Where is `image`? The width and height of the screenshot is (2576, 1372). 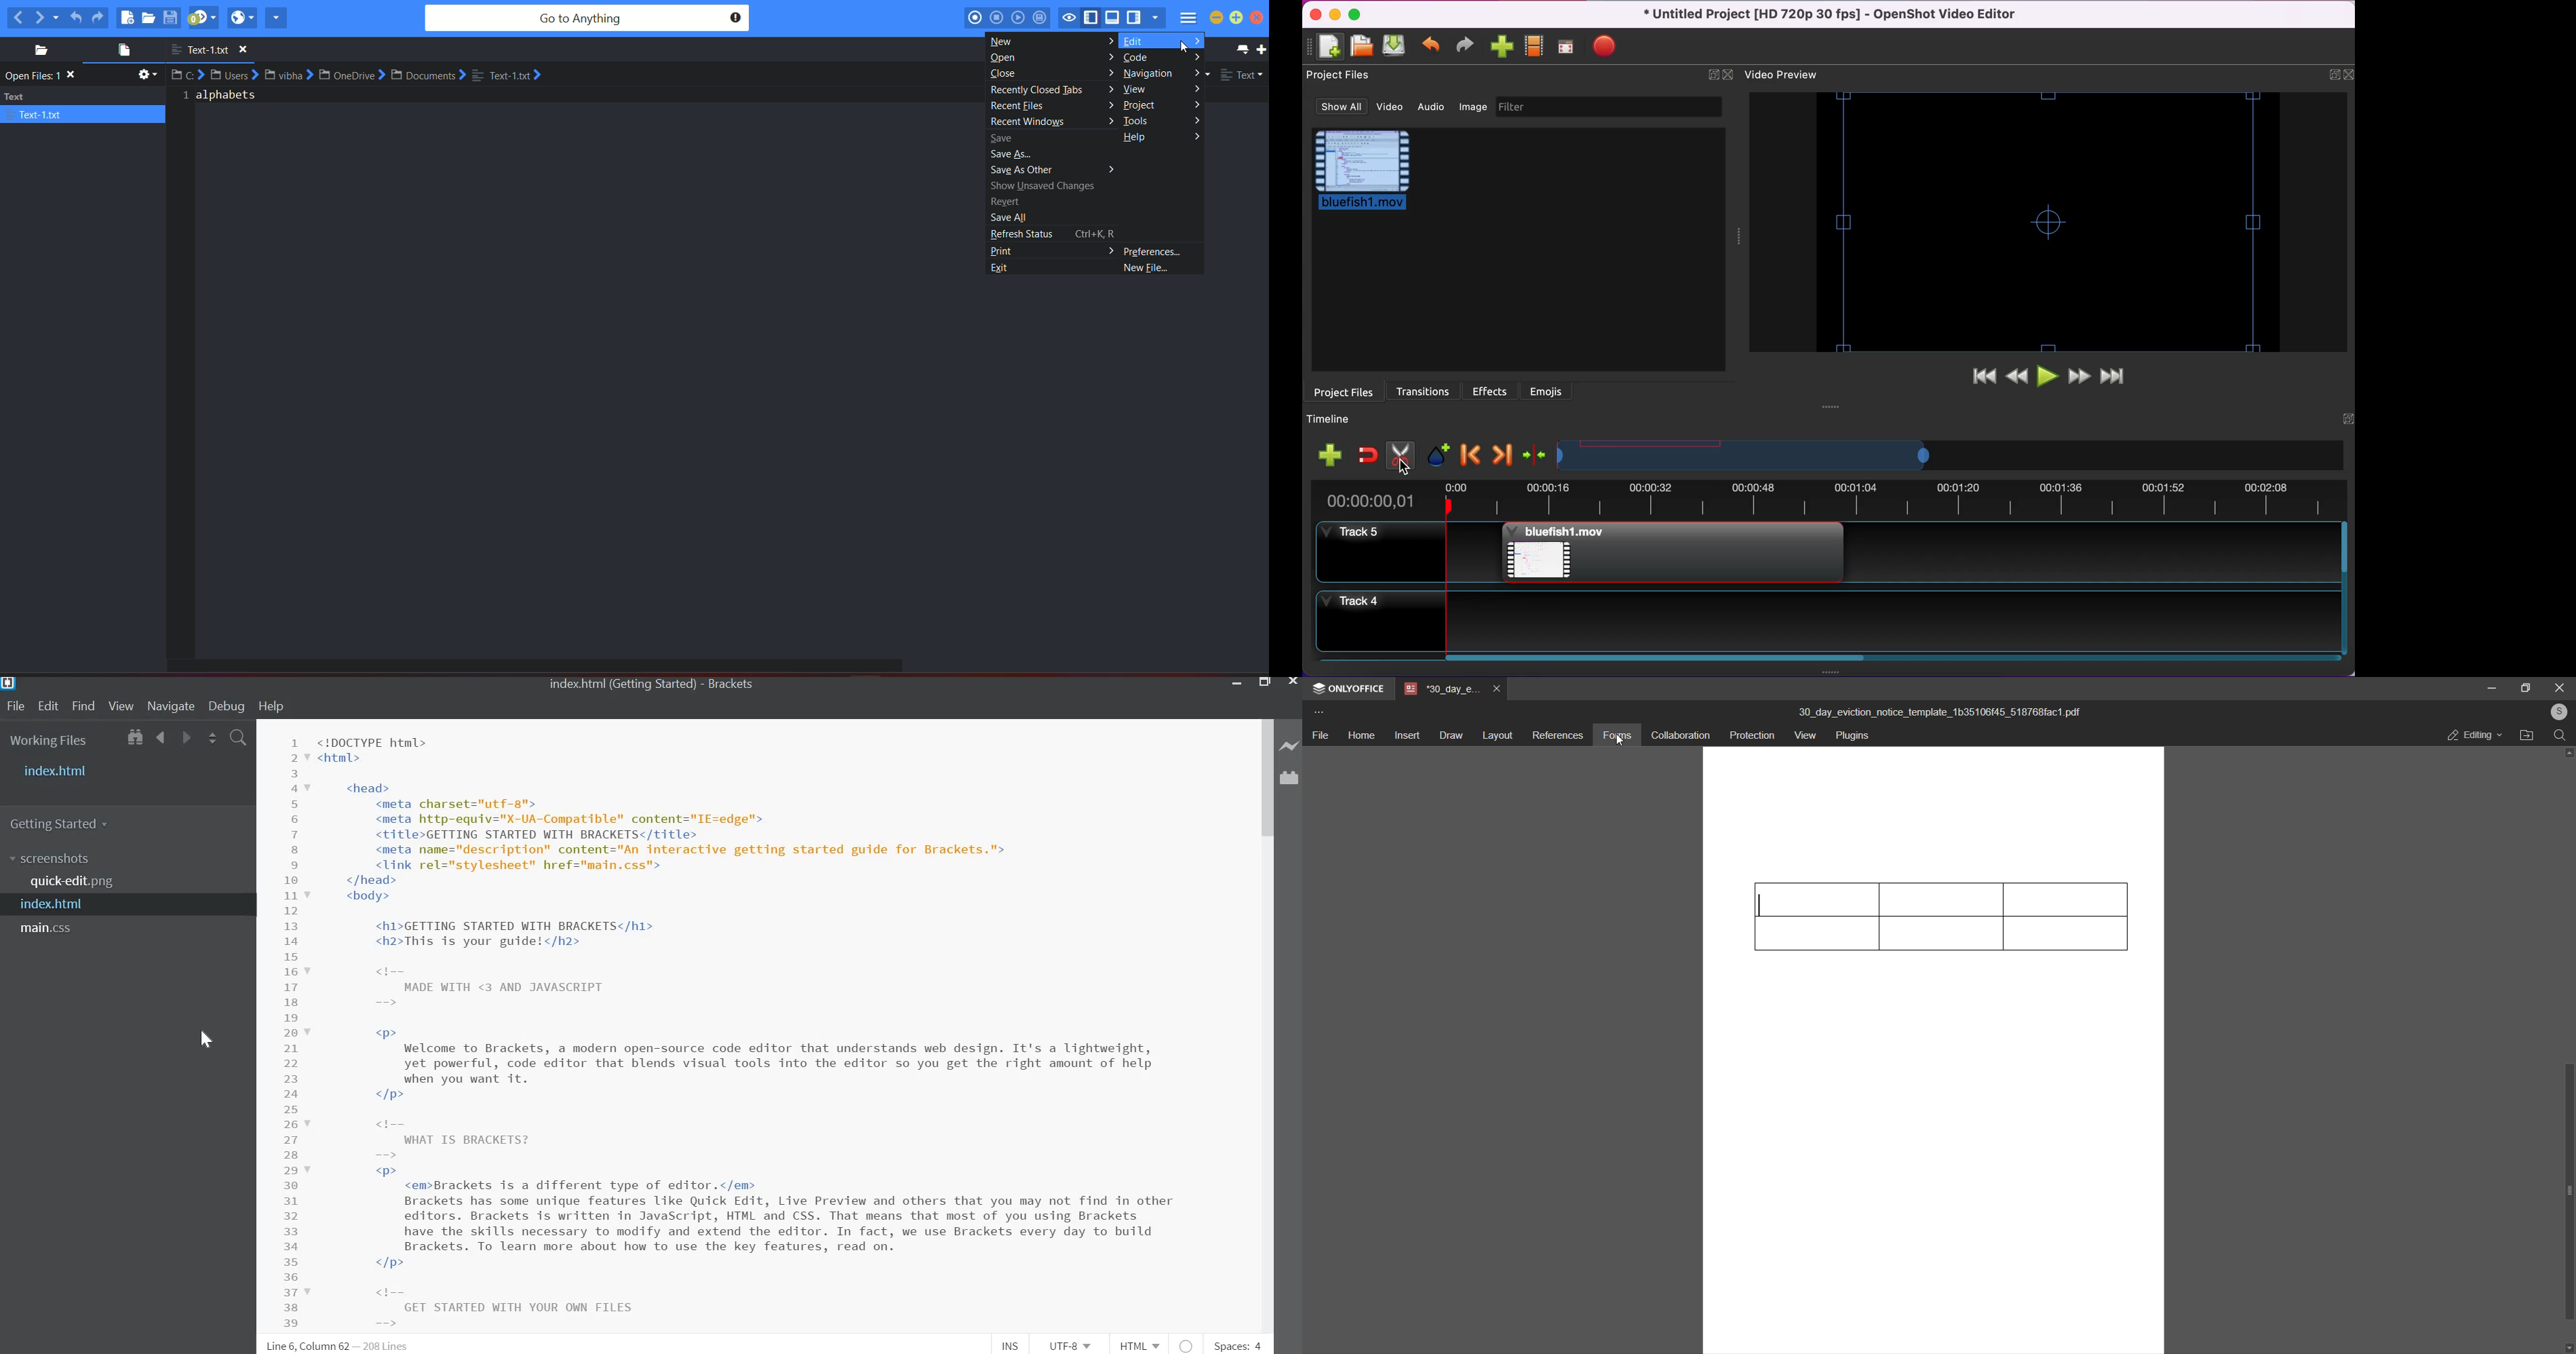 image is located at coordinates (1474, 110).